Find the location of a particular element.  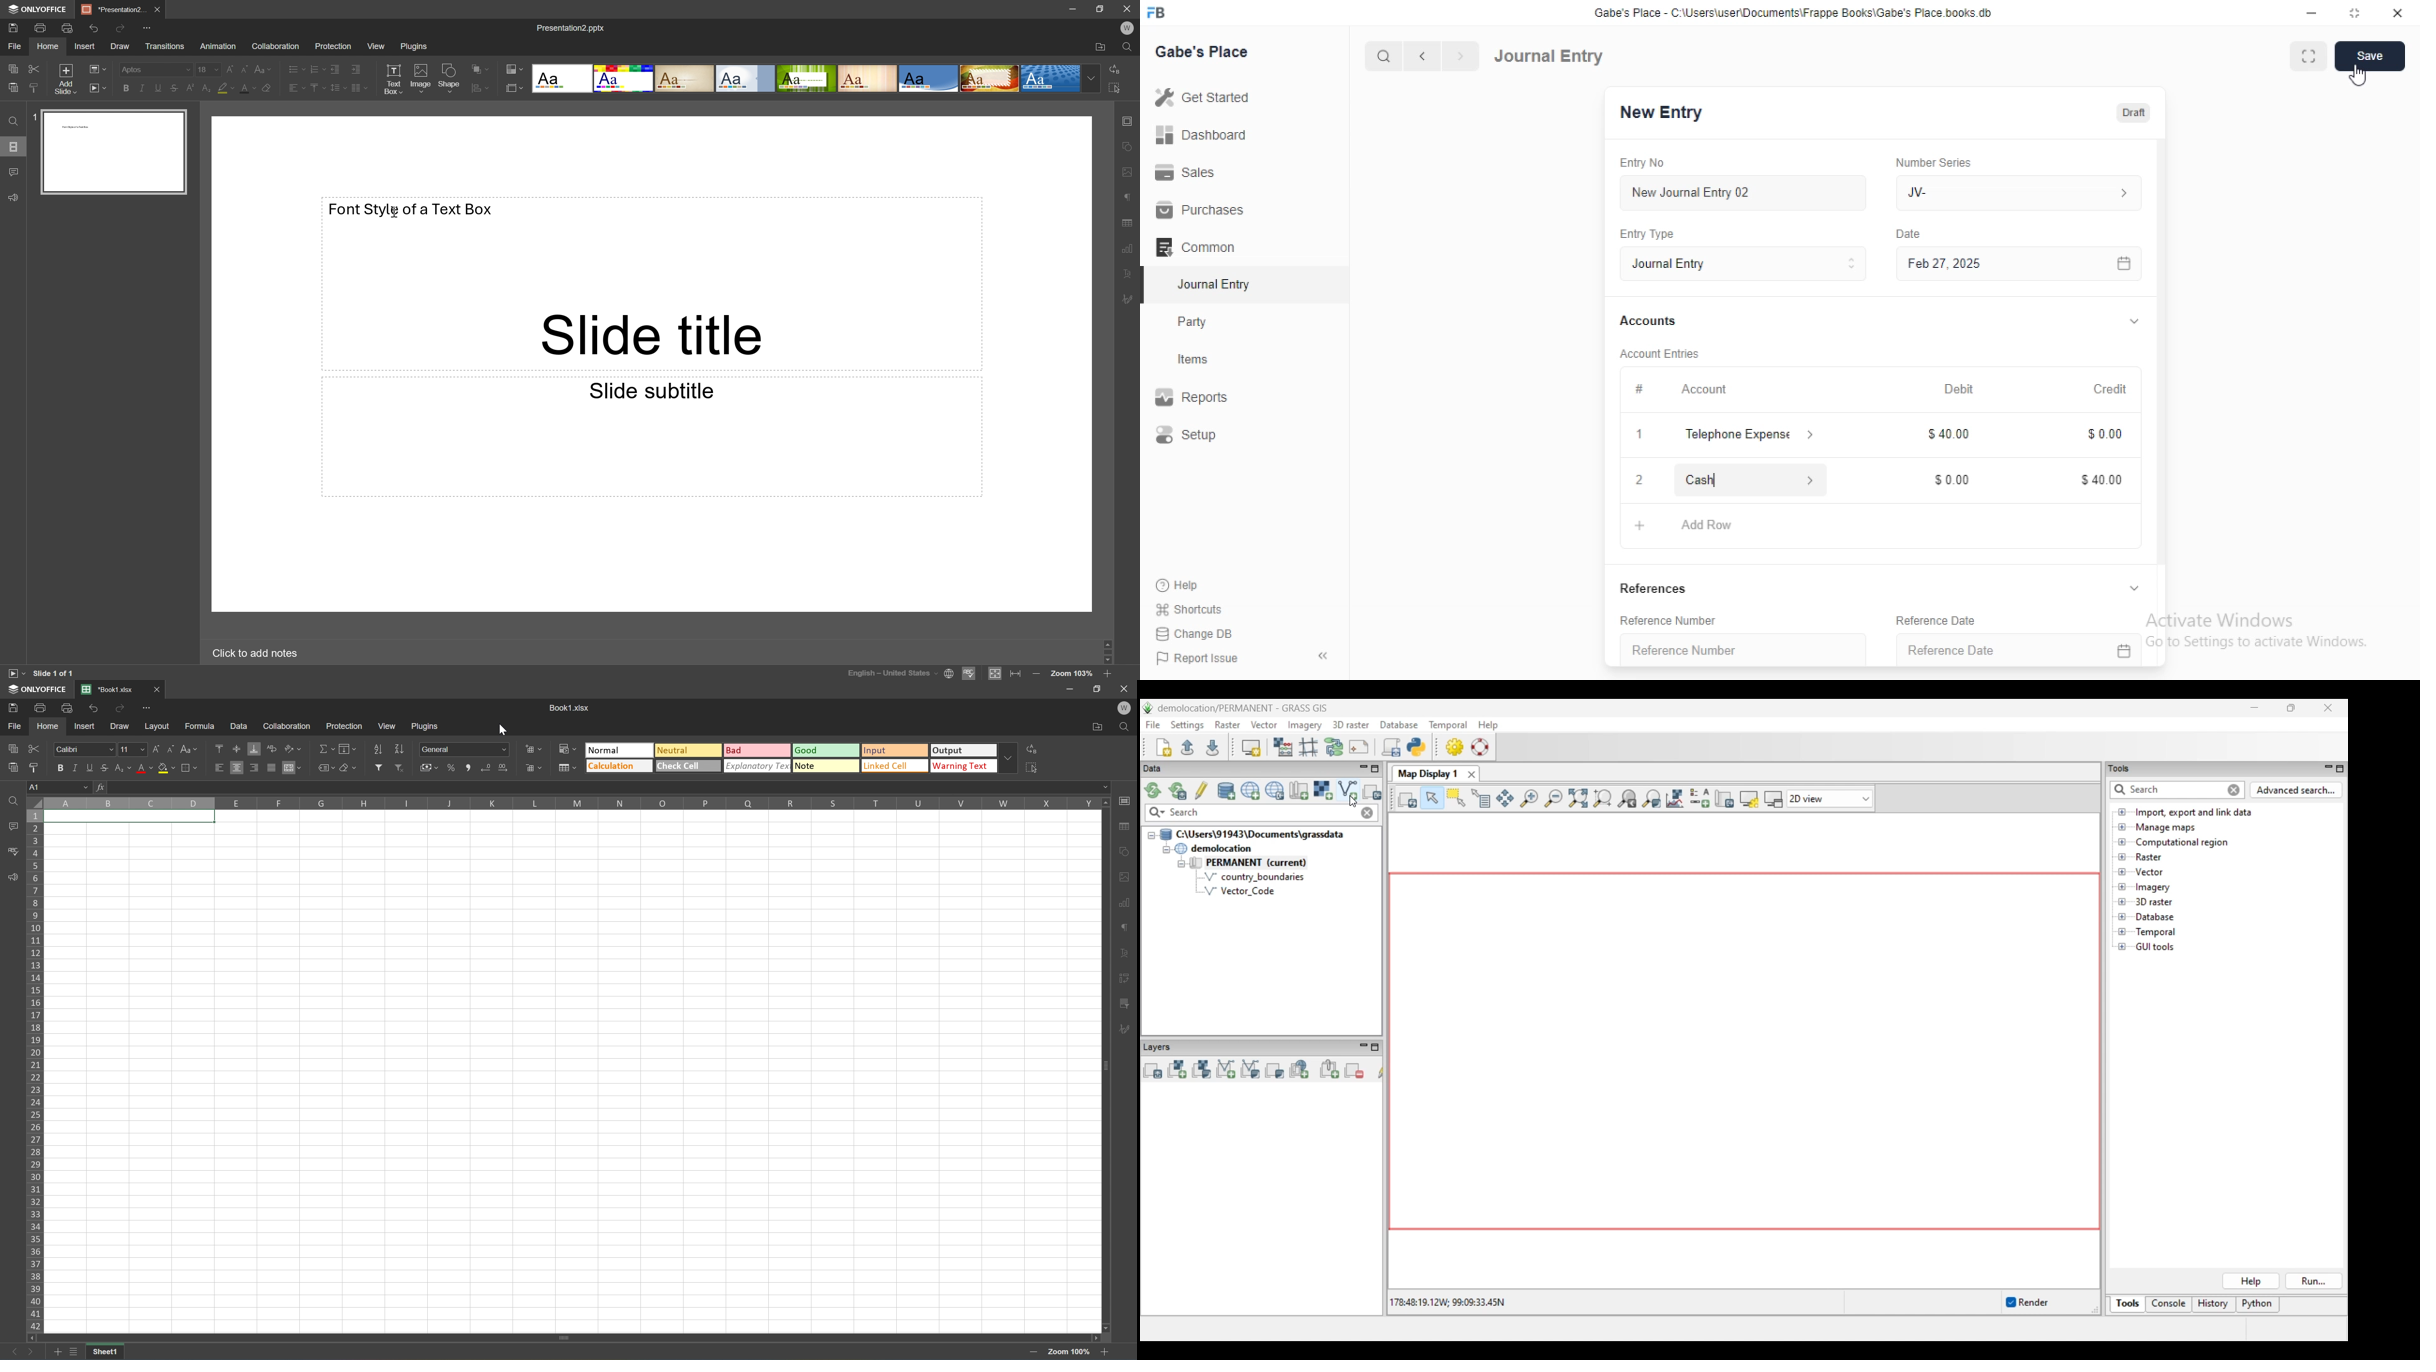

Accounts is located at coordinates (1647, 321).